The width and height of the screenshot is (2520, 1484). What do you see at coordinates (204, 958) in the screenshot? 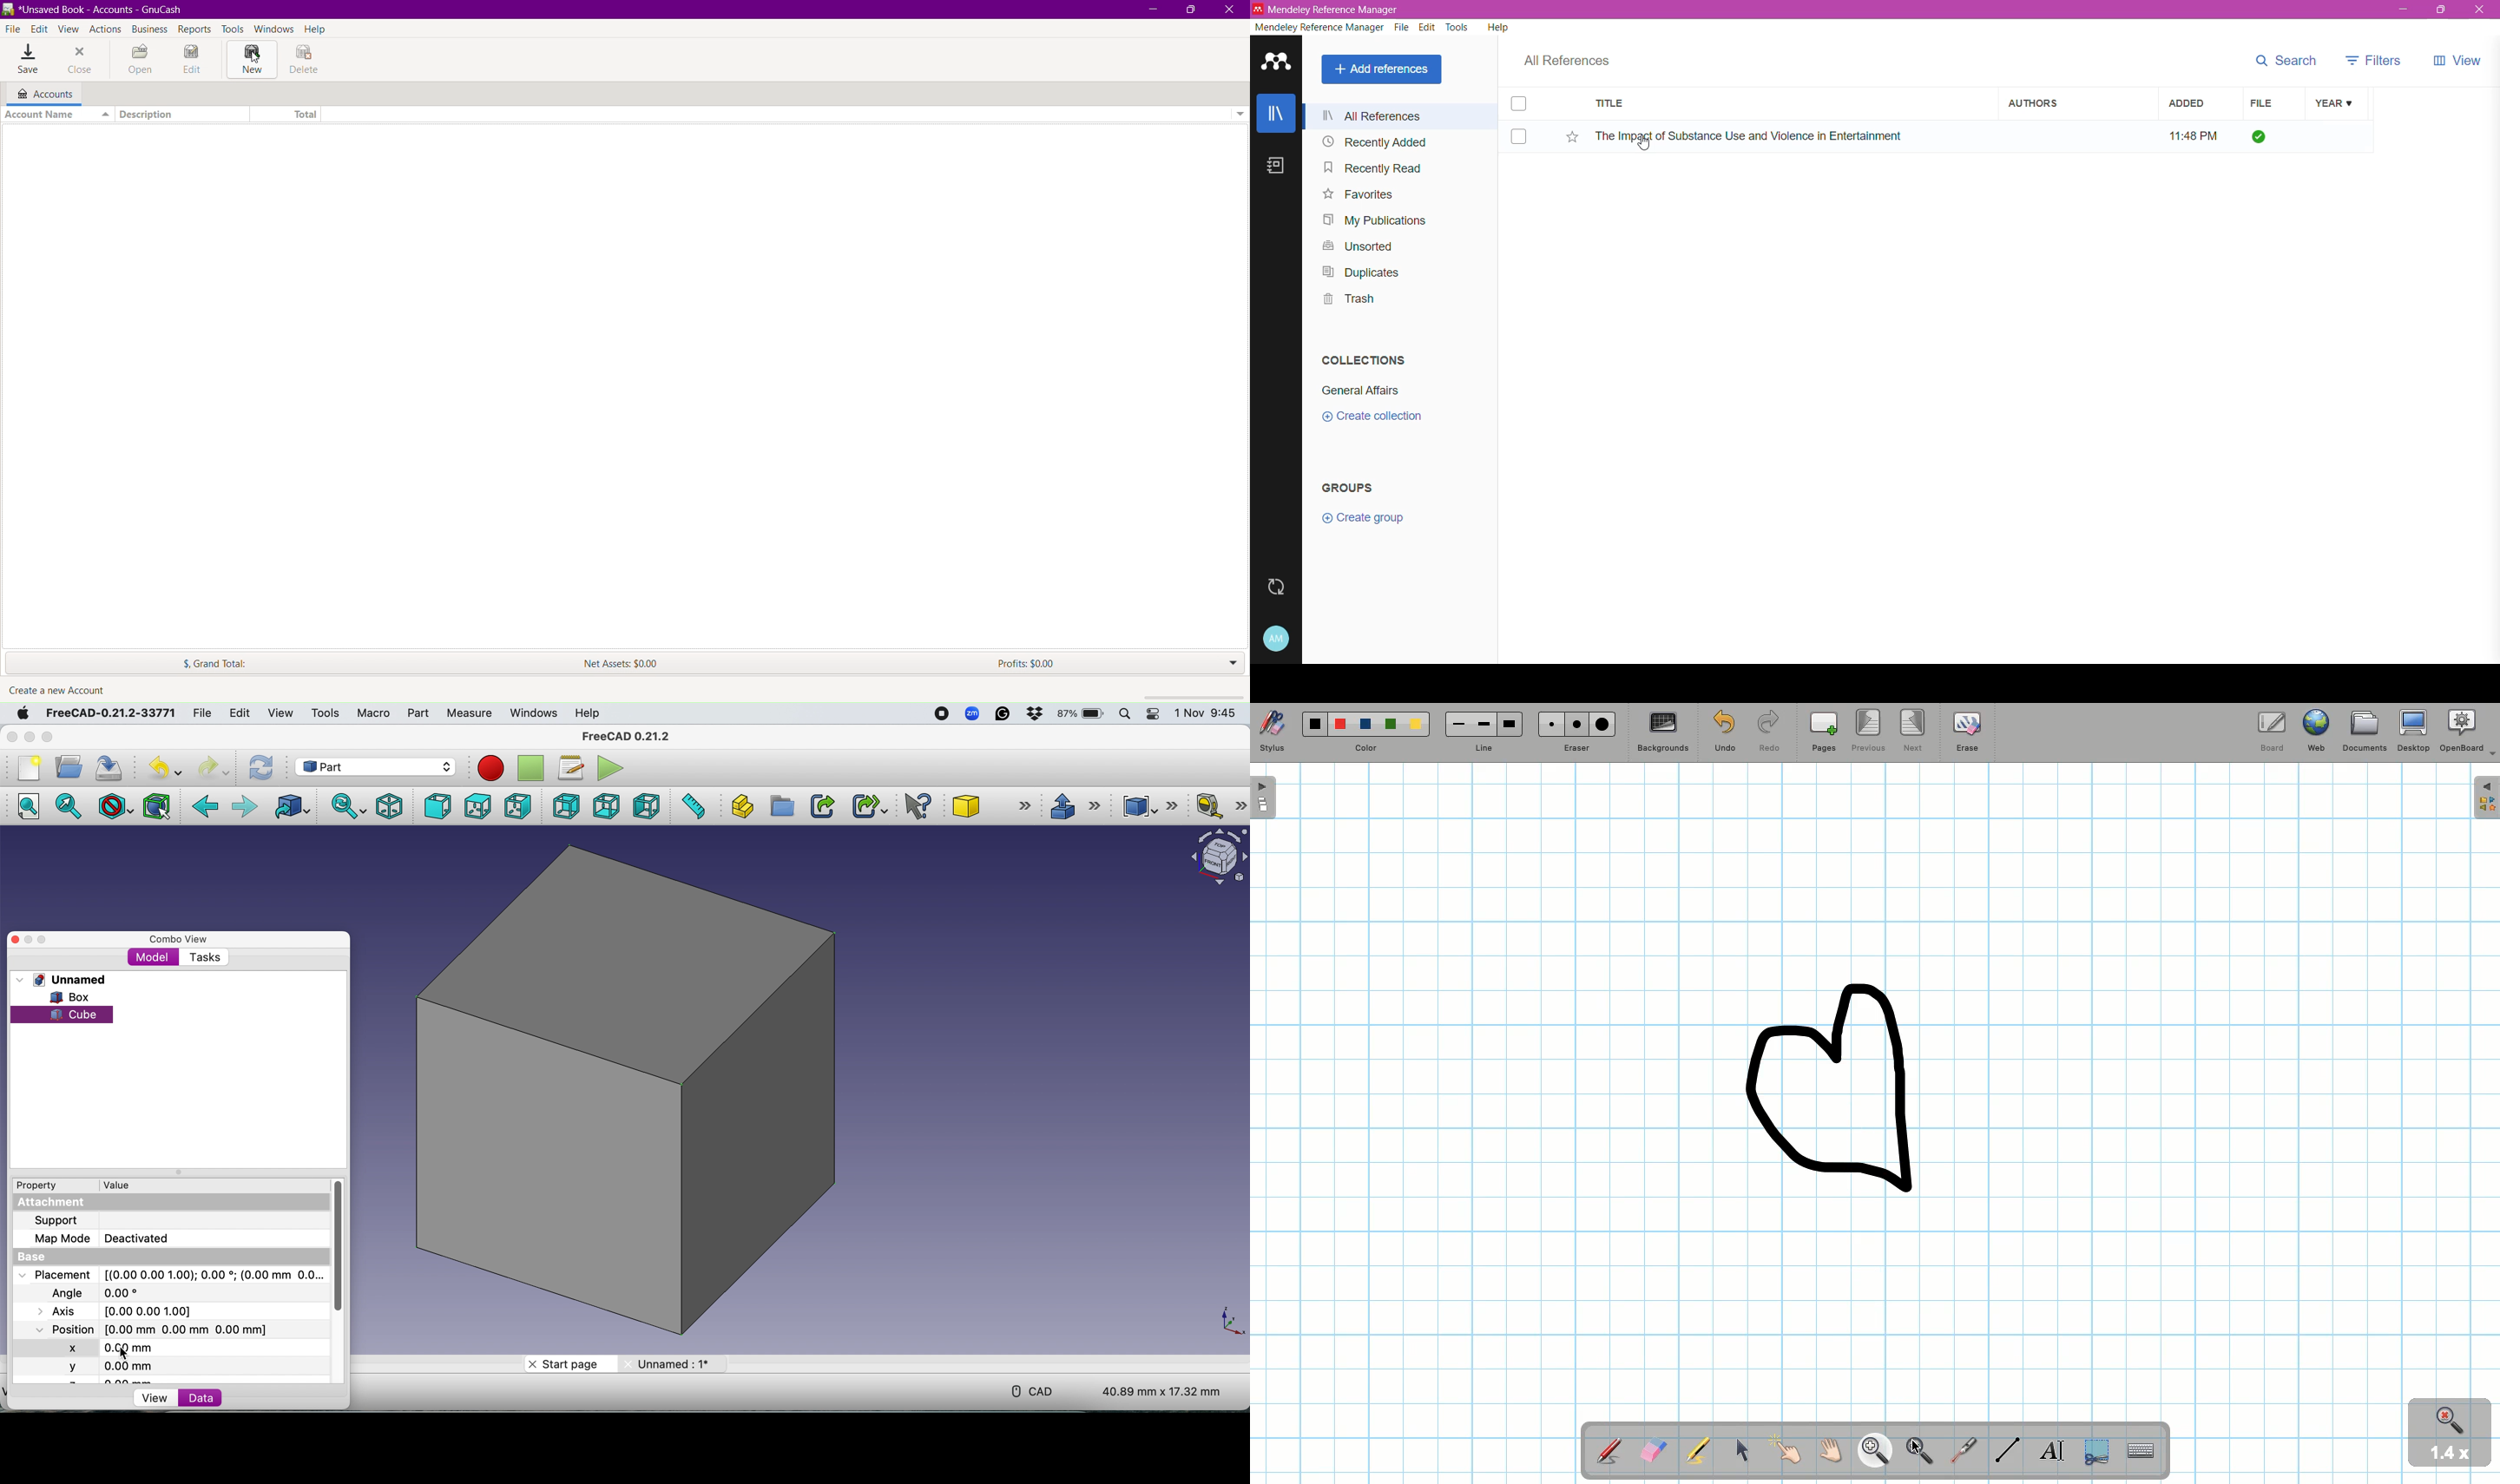
I see `Tasks` at bounding box center [204, 958].